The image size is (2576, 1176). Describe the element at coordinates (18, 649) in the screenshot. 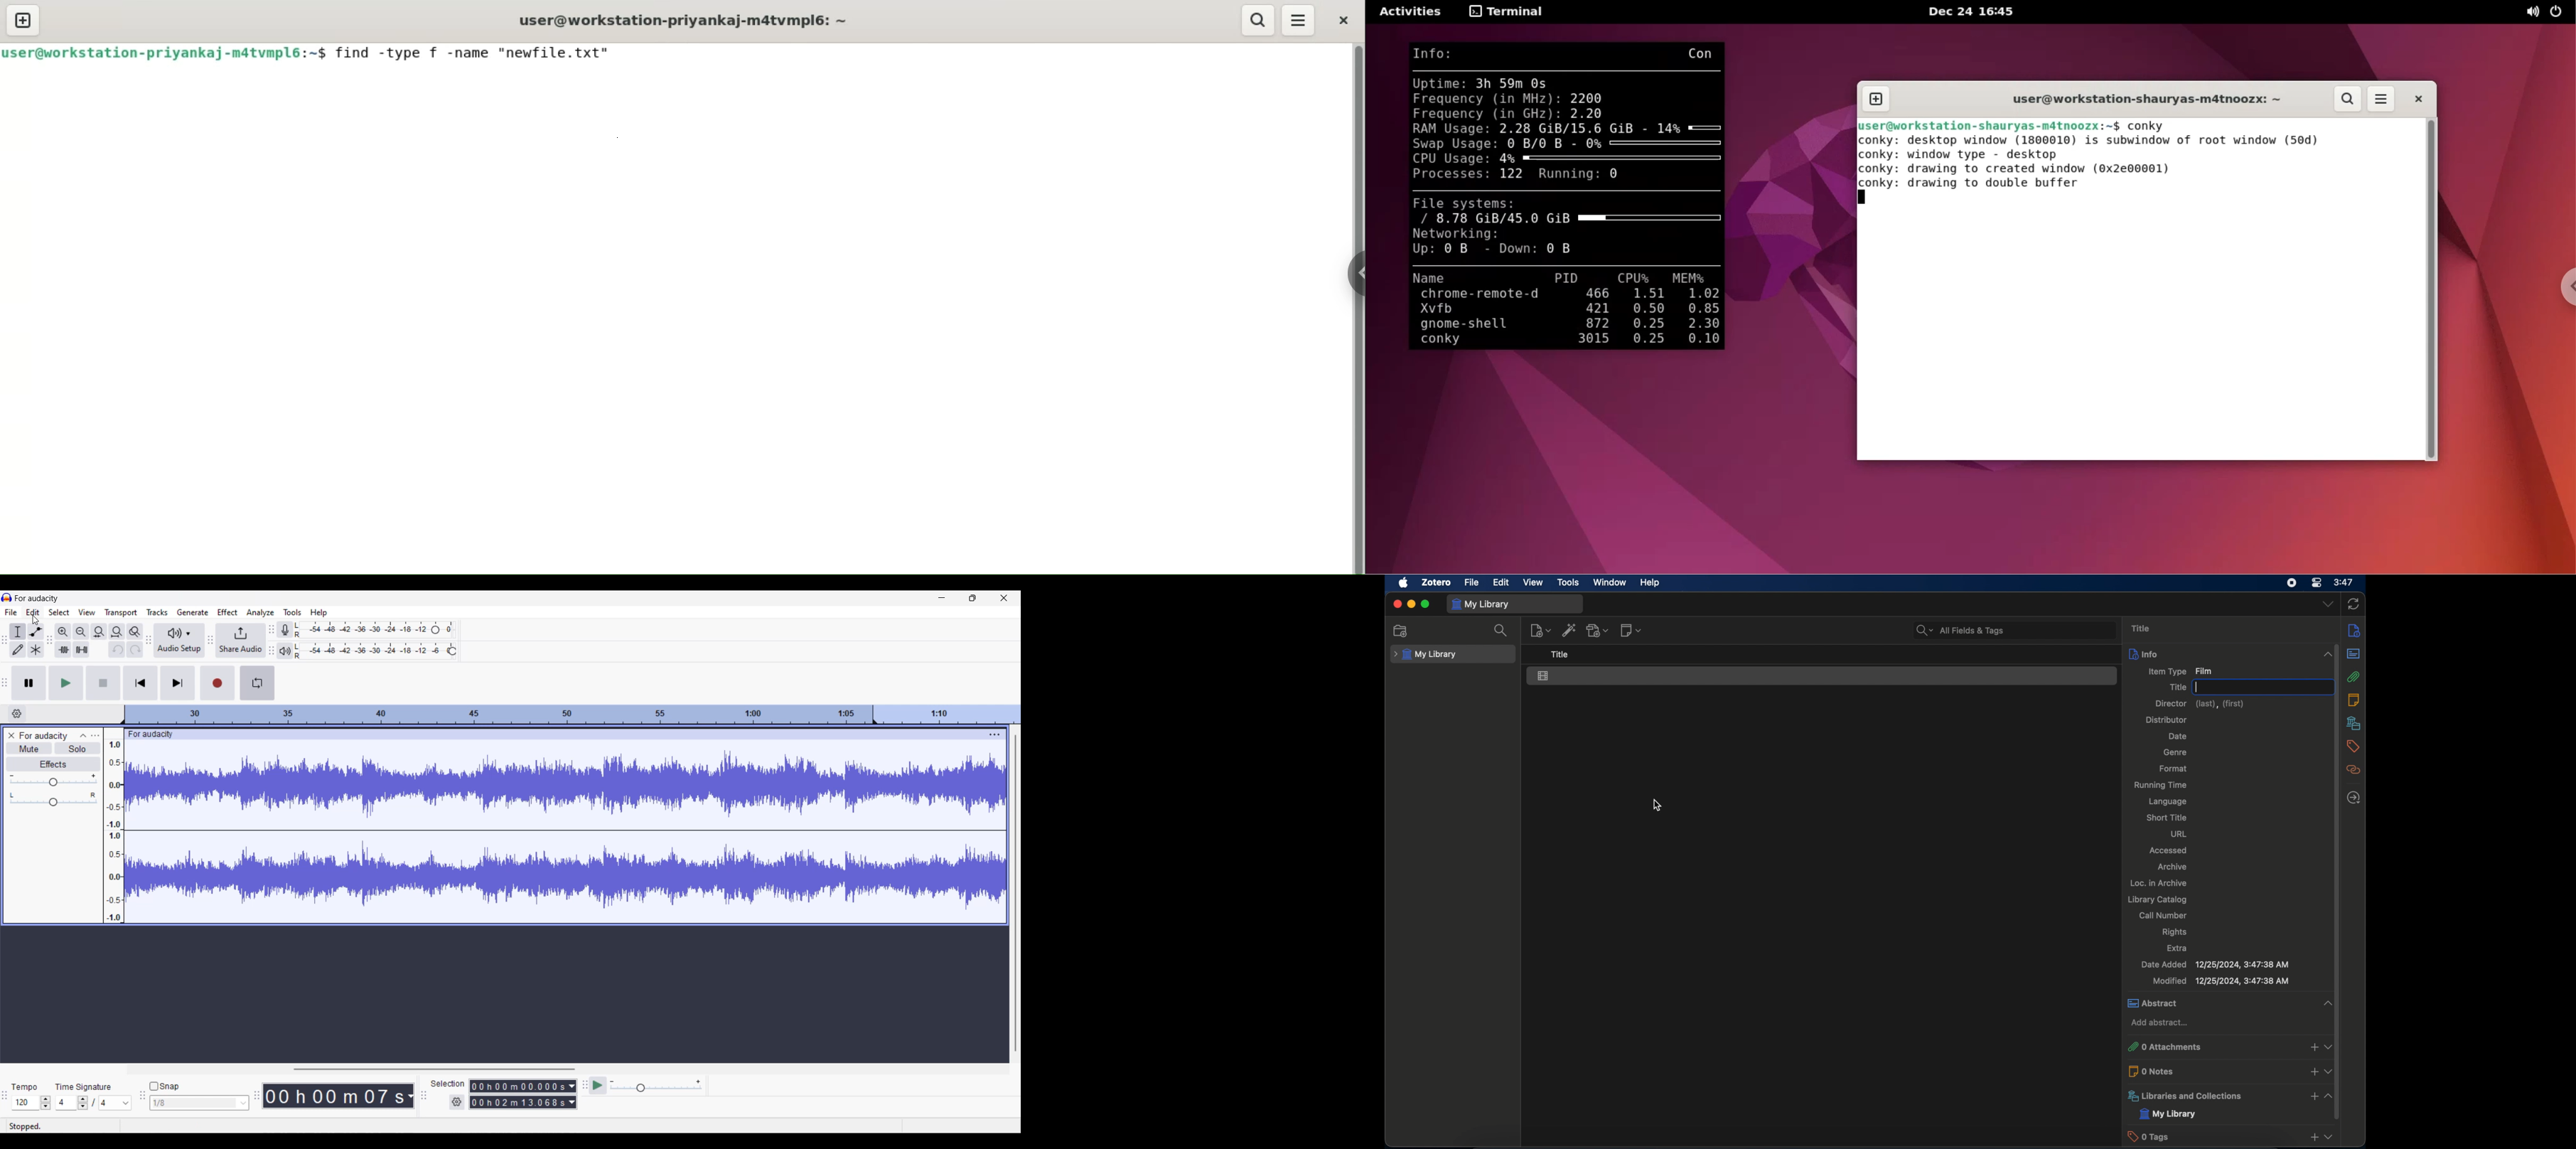

I see `Draw tool` at that location.